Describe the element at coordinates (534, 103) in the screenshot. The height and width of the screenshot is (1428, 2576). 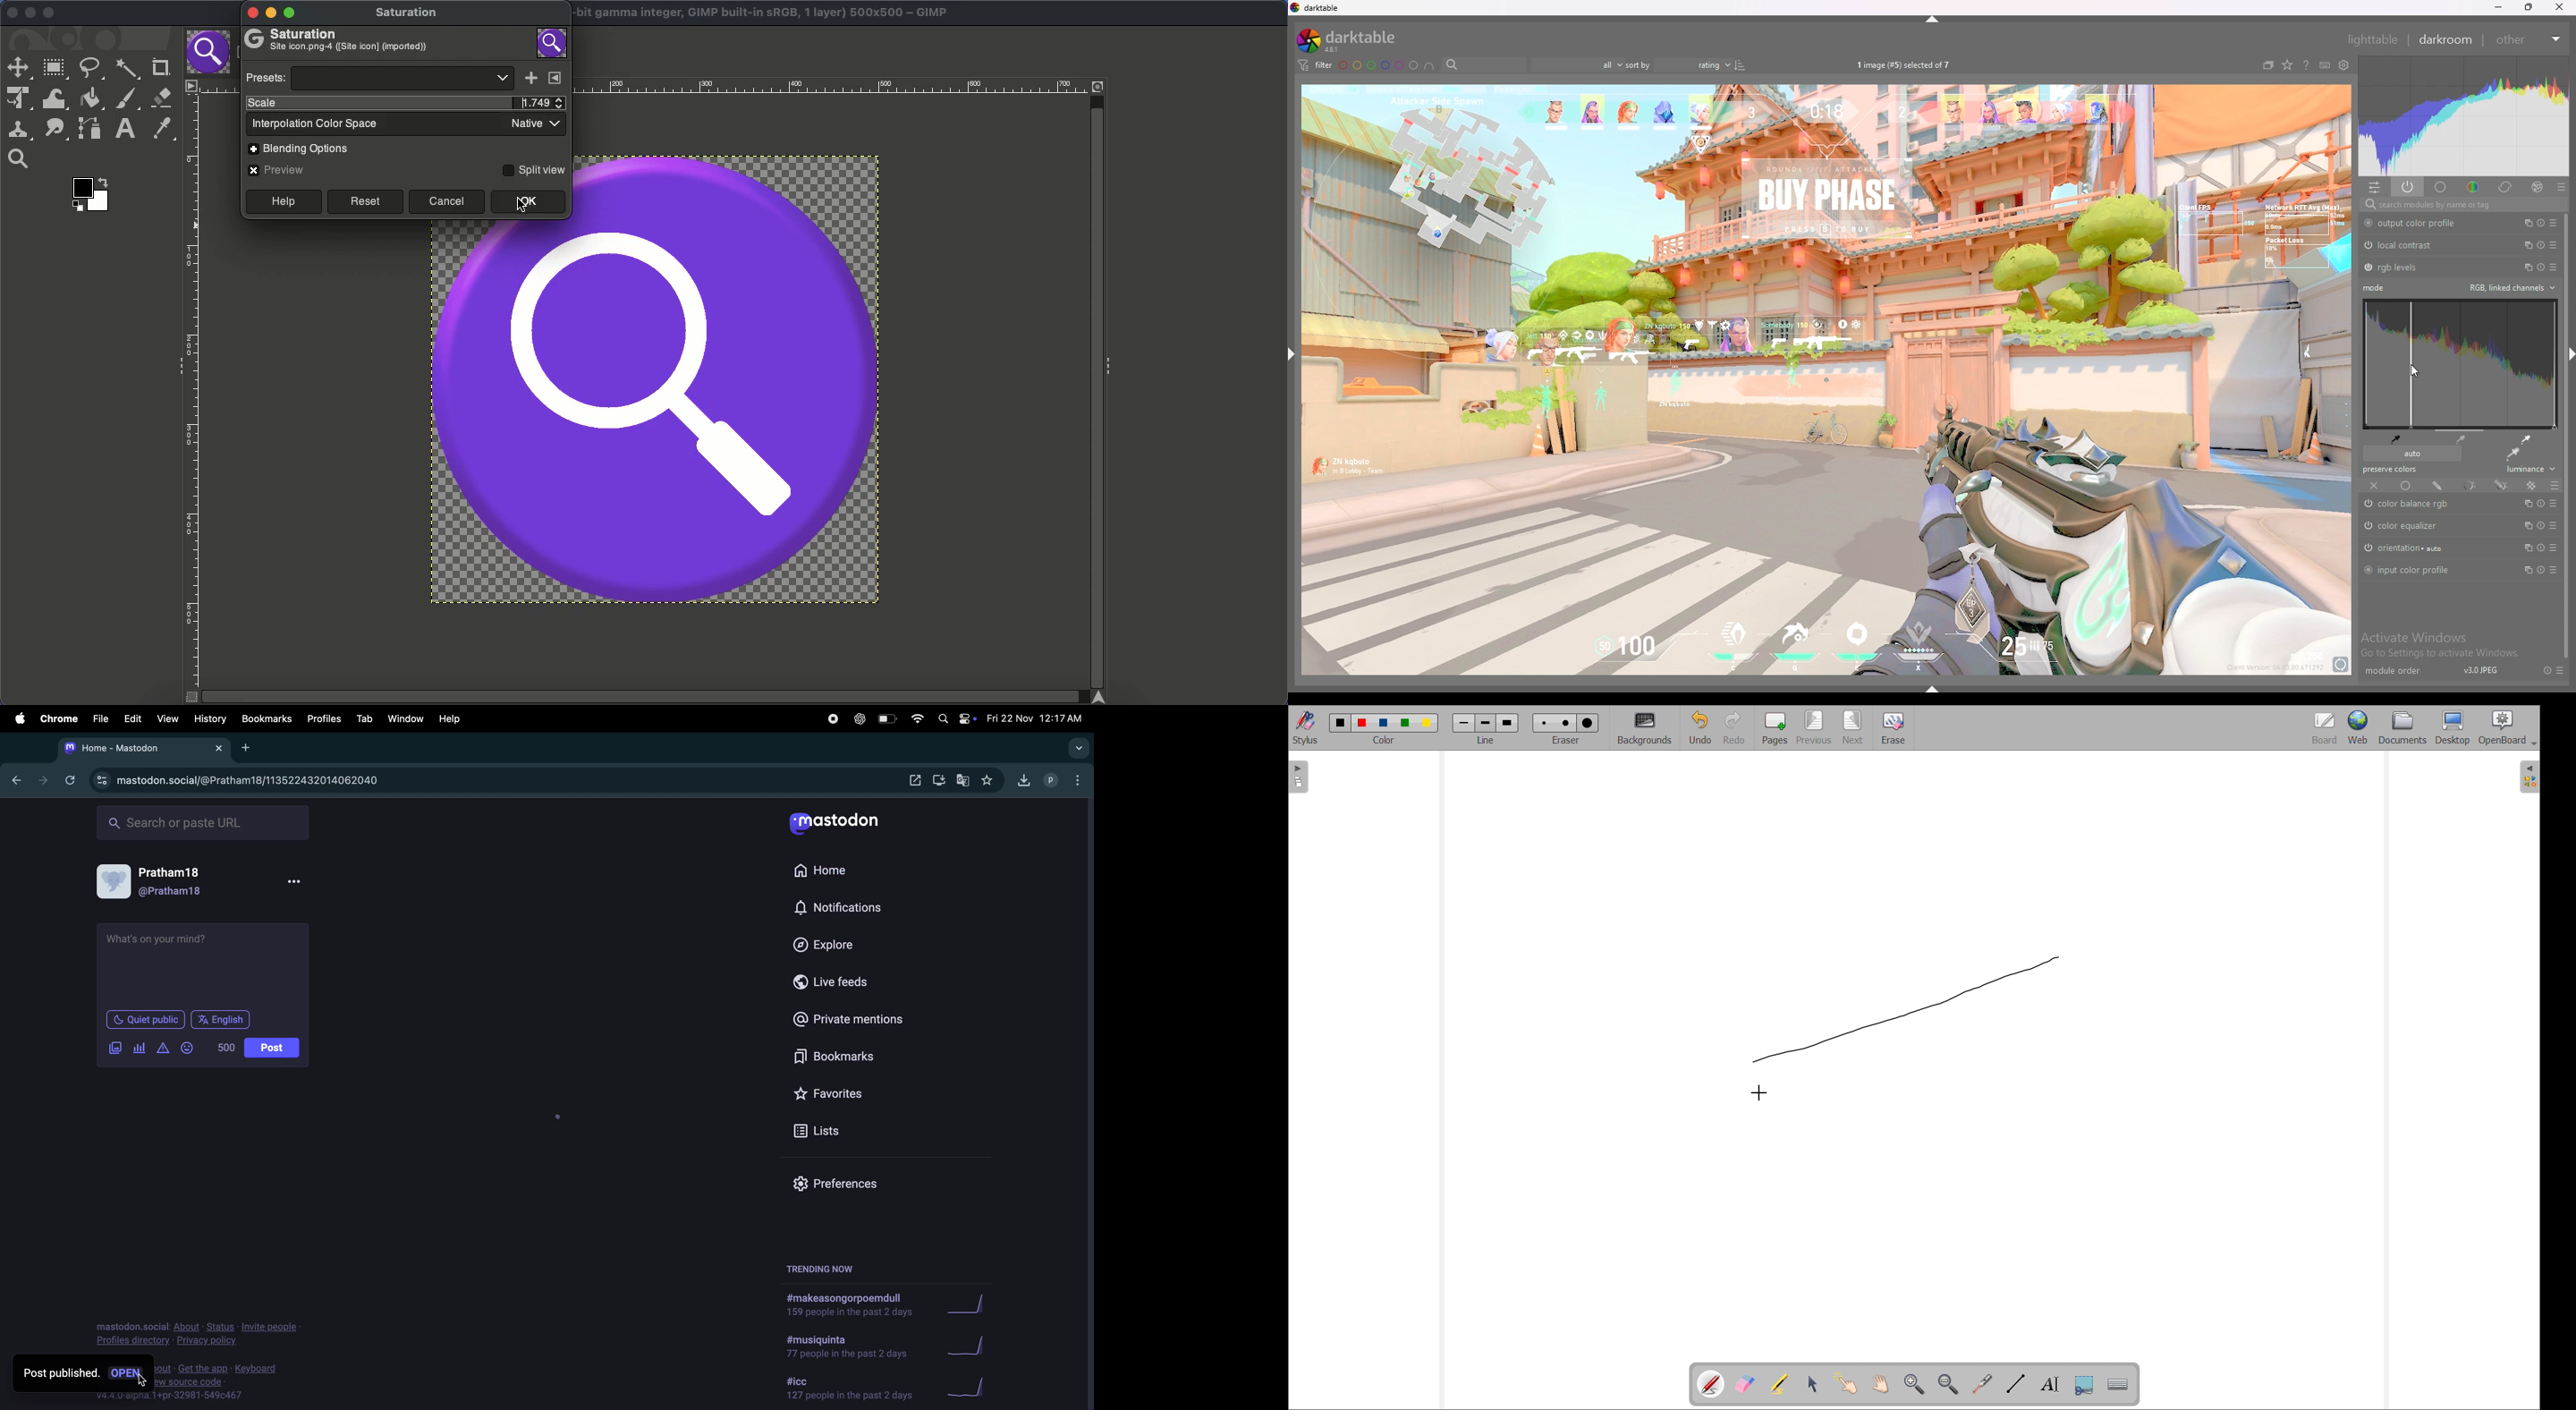
I see `Increased saturation` at that location.